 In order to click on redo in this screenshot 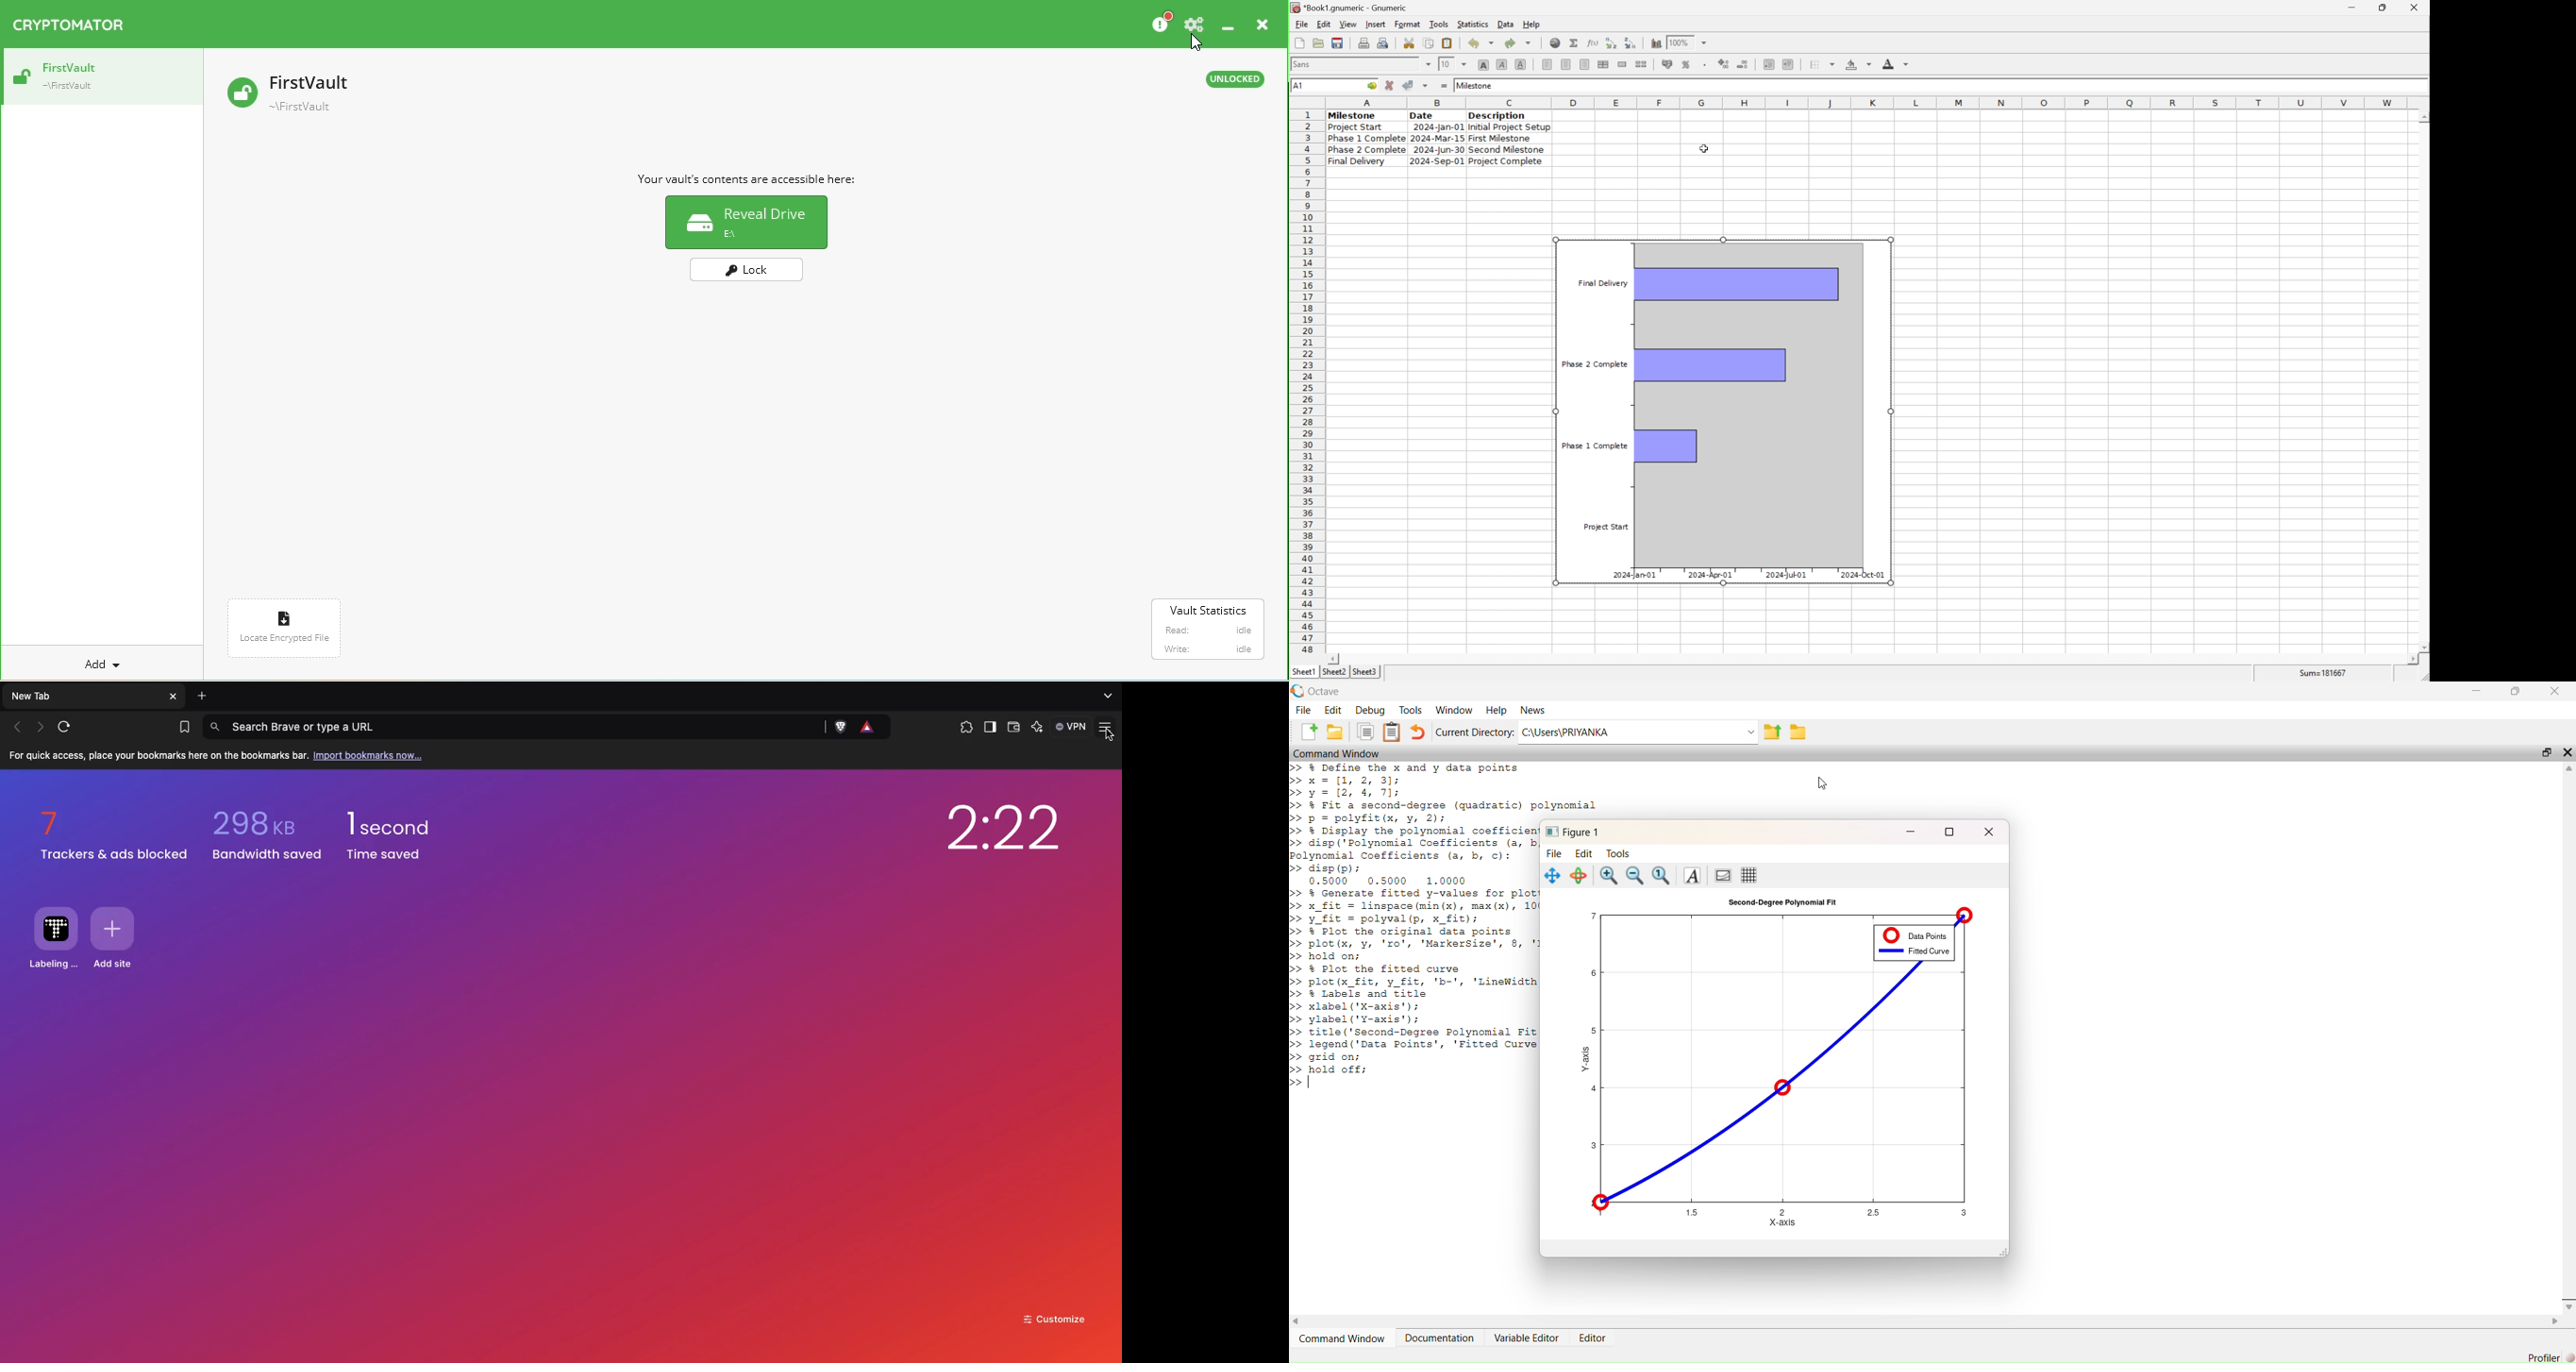, I will do `click(1520, 42)`.